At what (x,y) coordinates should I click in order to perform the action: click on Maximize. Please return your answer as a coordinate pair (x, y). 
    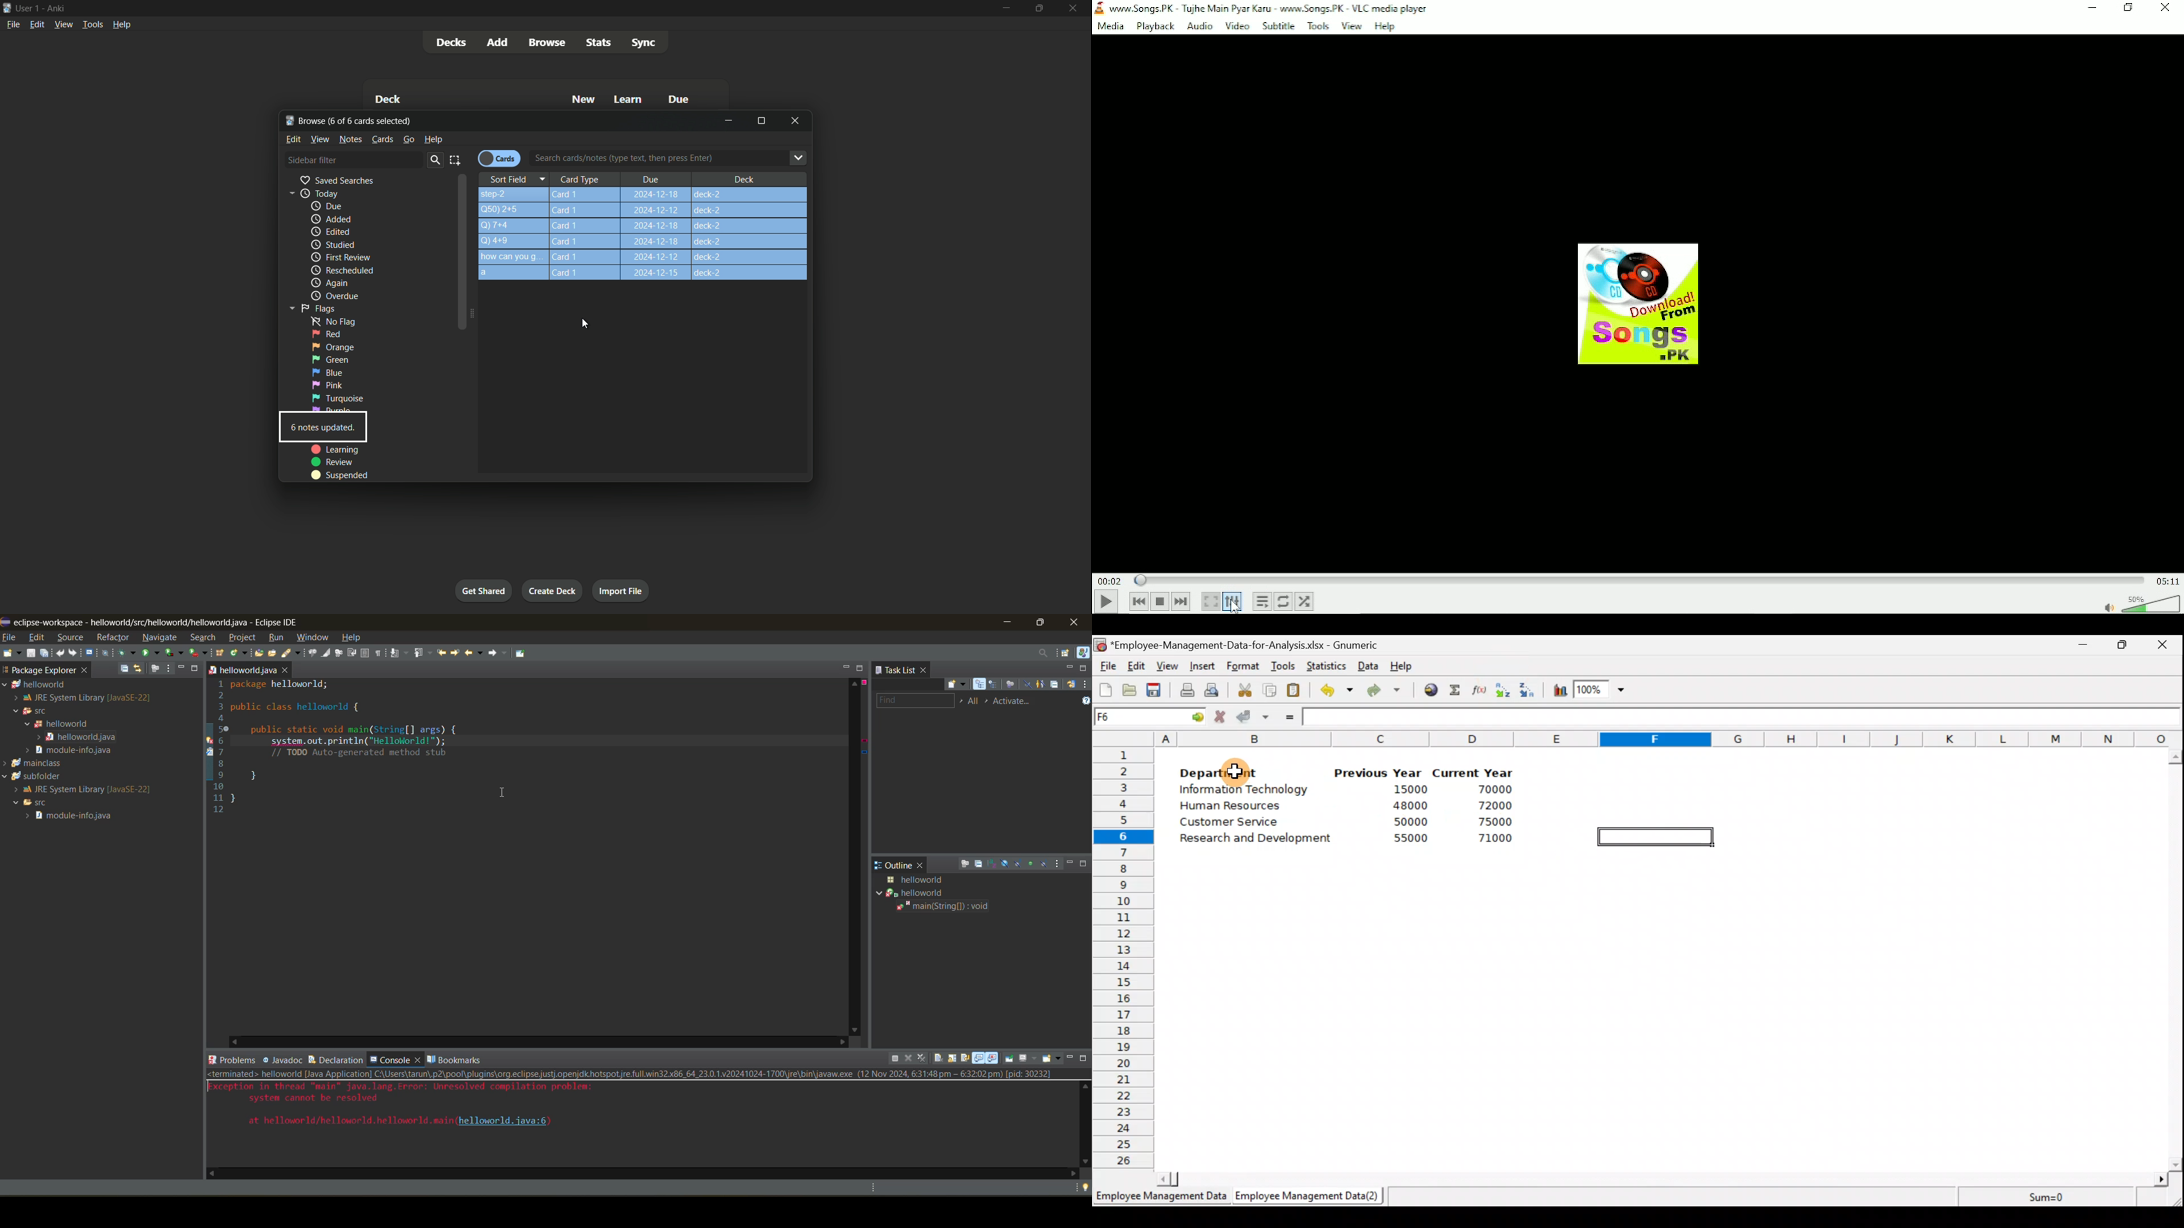
    Looking at the image, I should click on (1038, 8).